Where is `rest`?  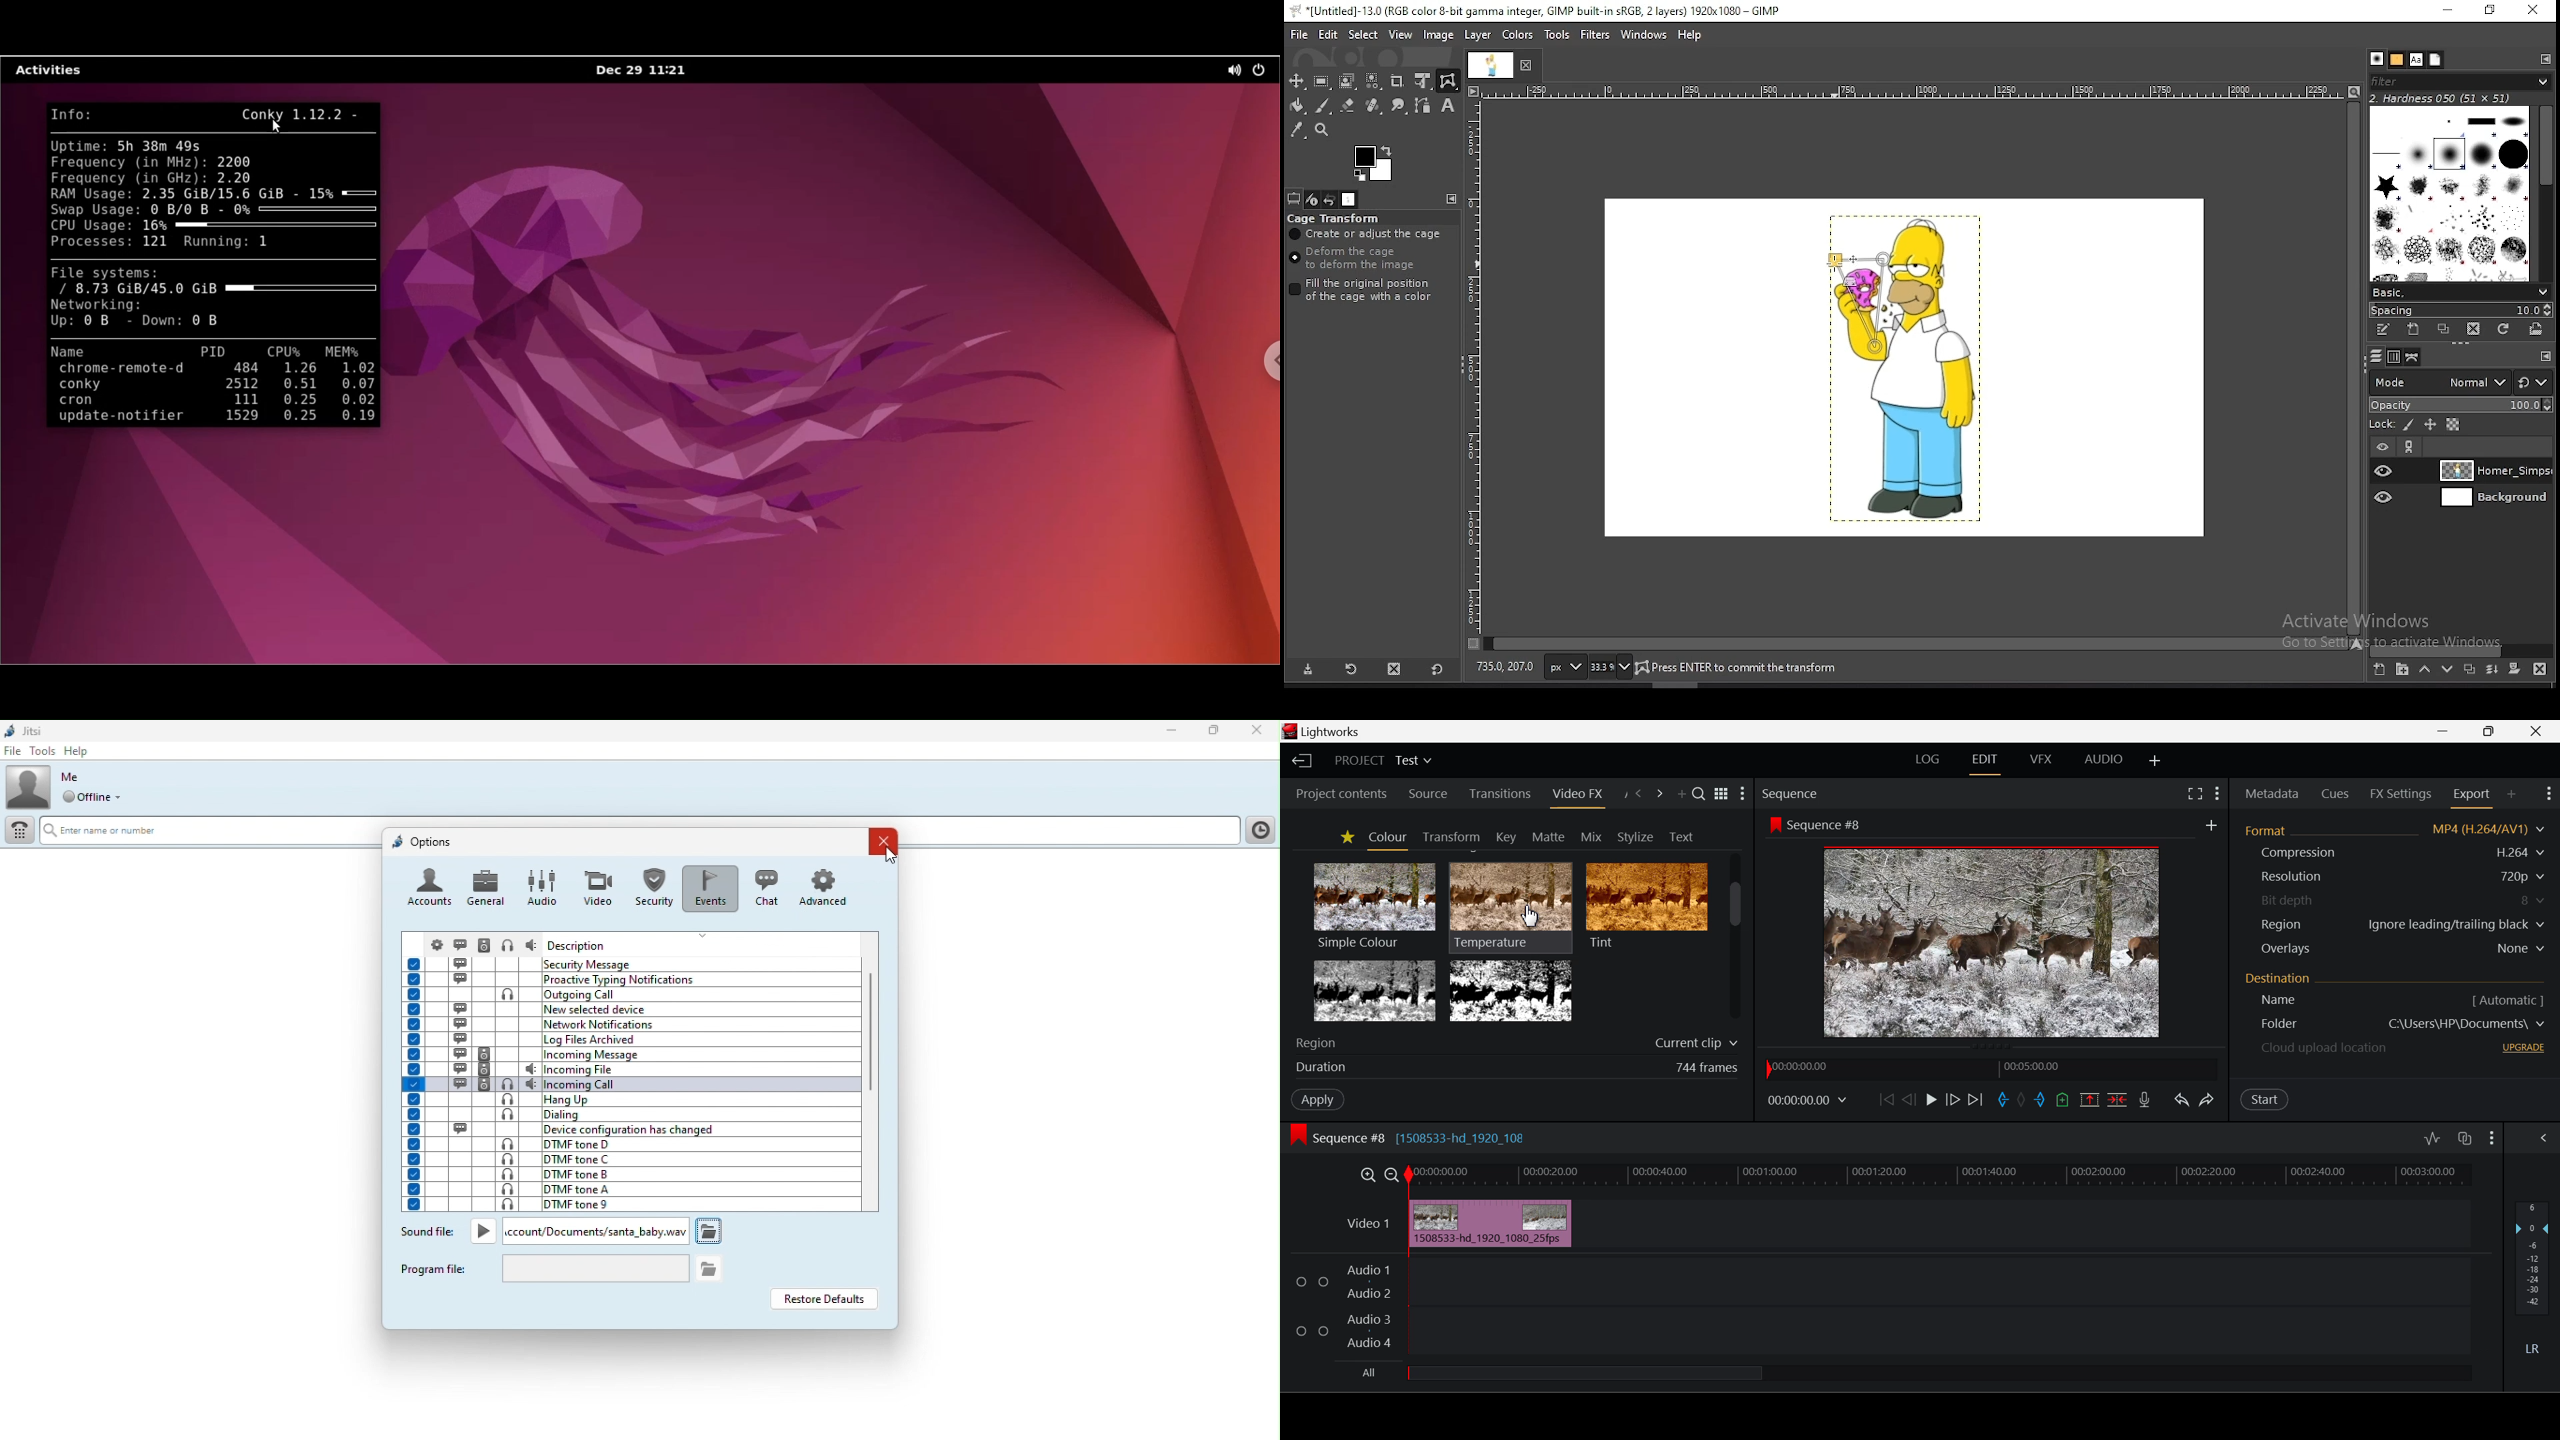
rest is located at coordinates (2533, 382).